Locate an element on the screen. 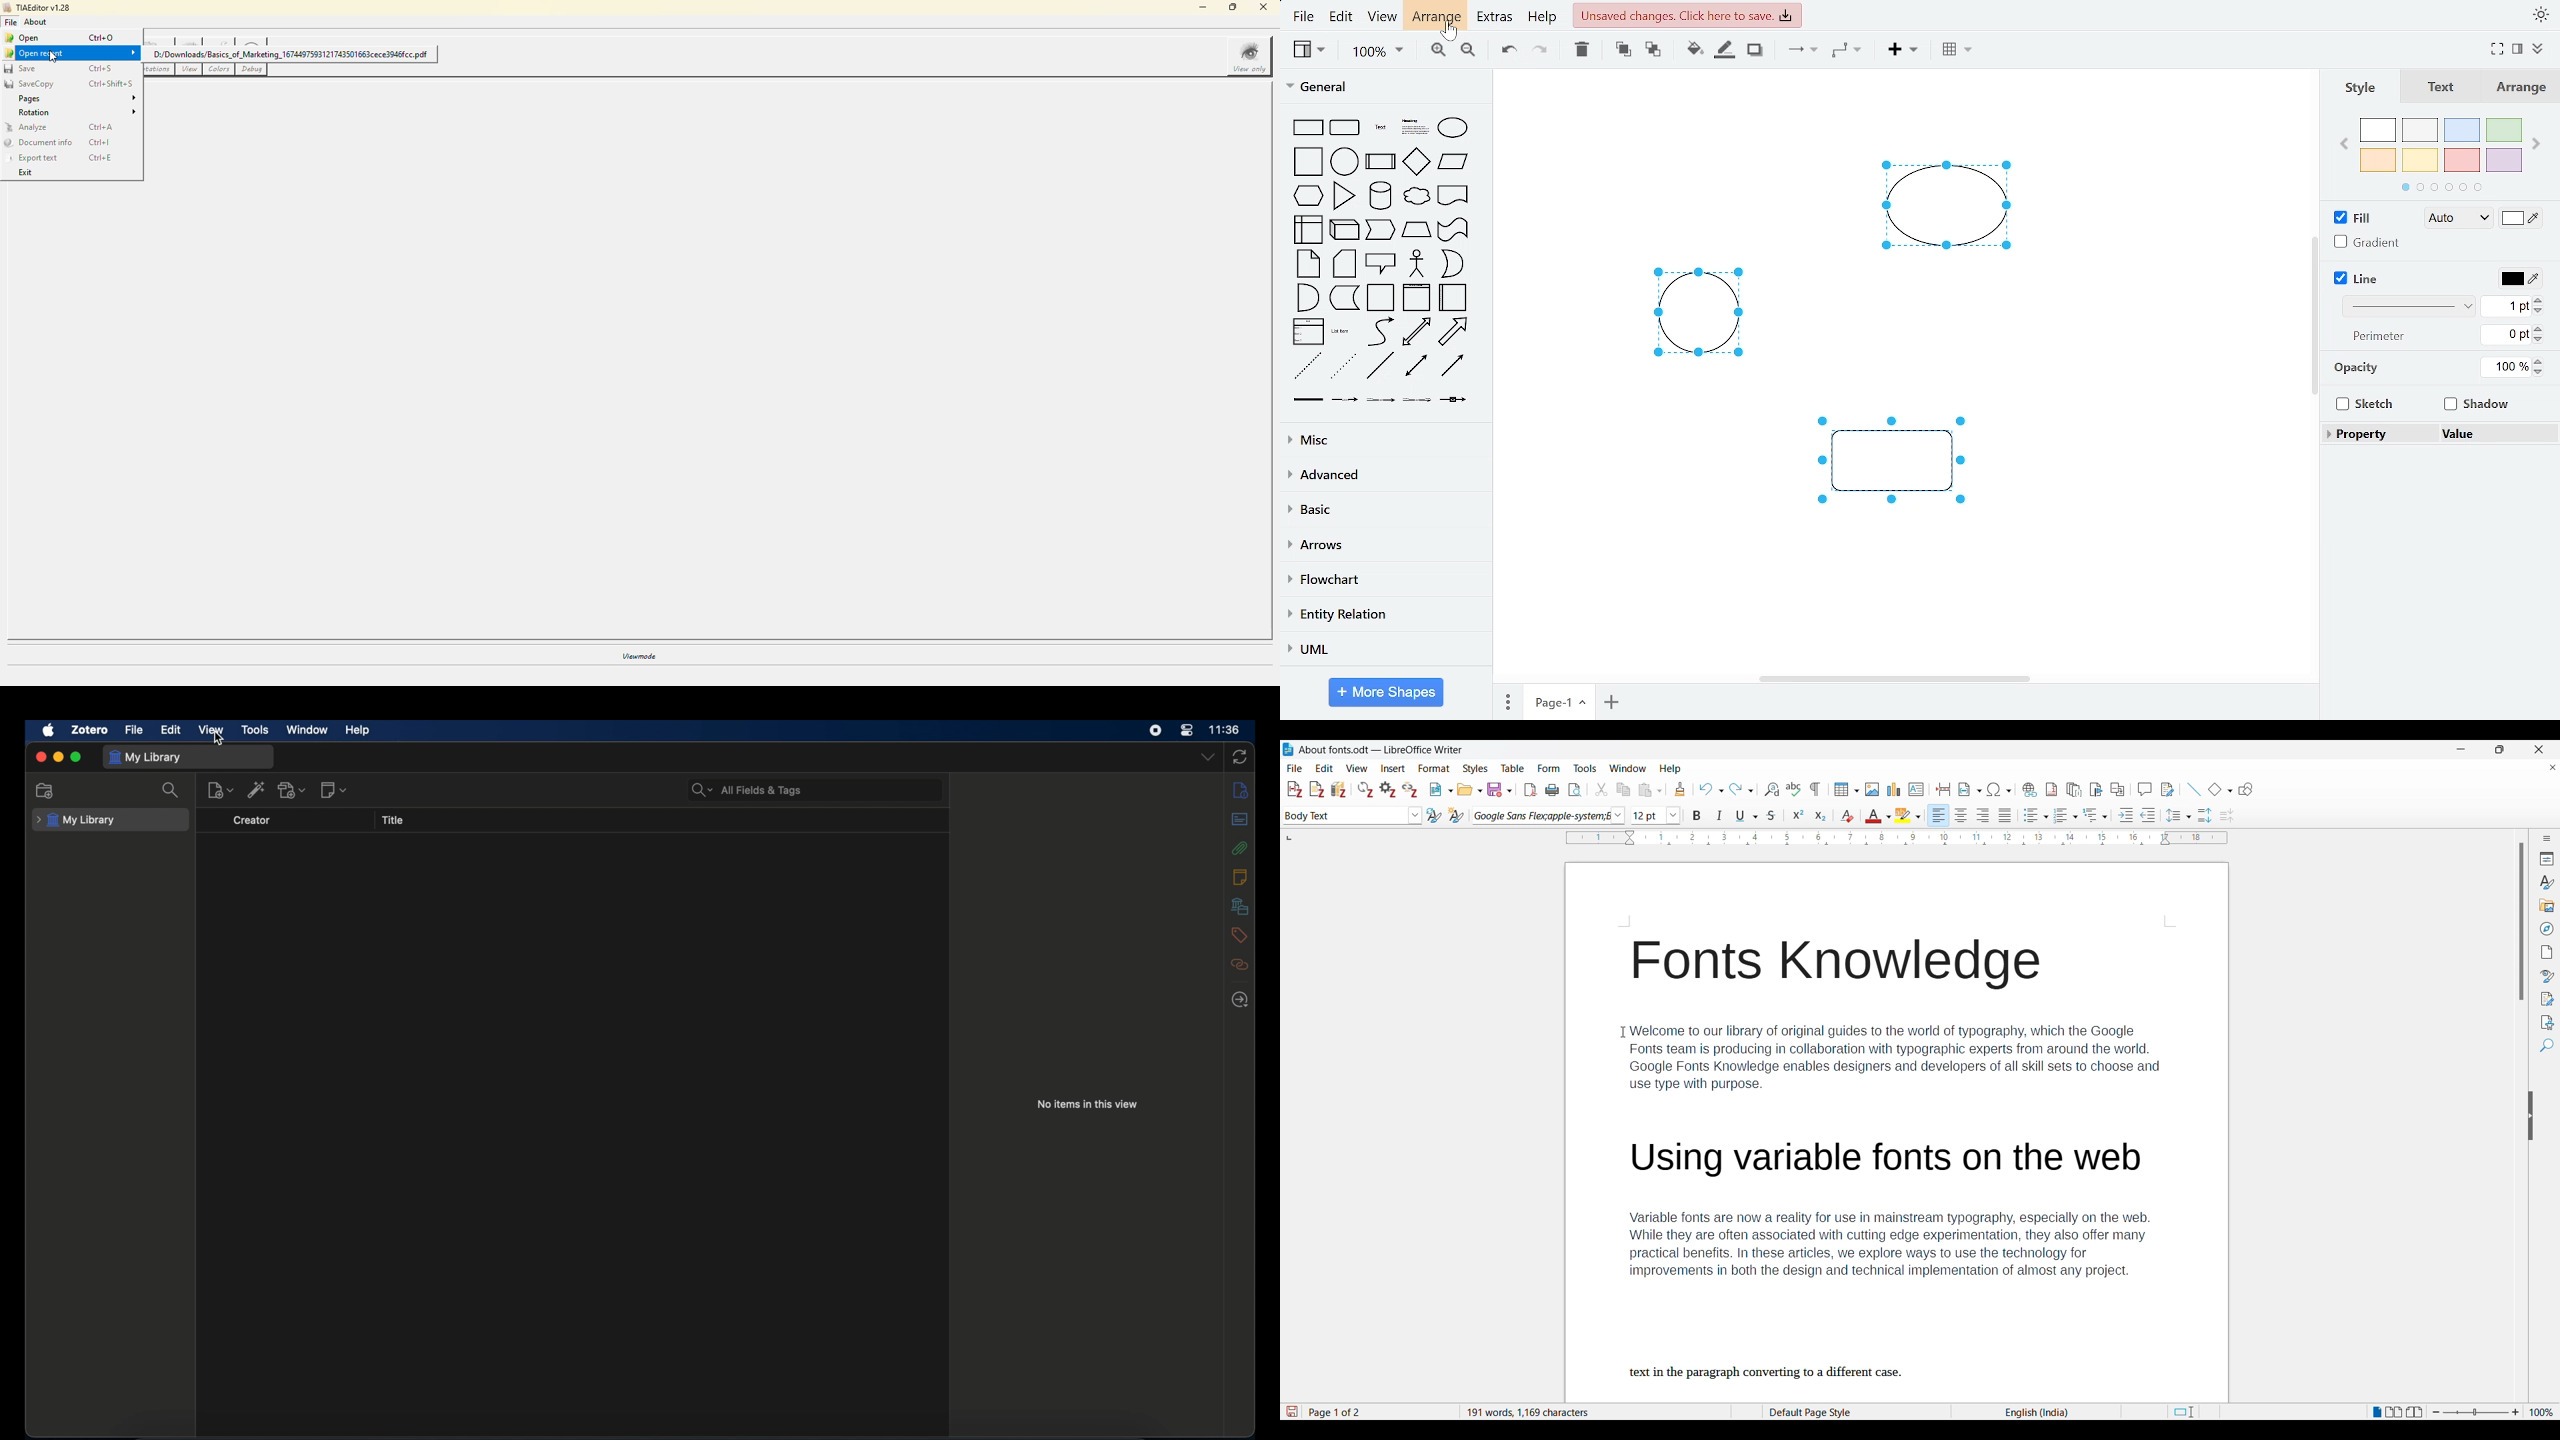 The image size is (2576, 1456). or is located at coordinates (1451, 263).